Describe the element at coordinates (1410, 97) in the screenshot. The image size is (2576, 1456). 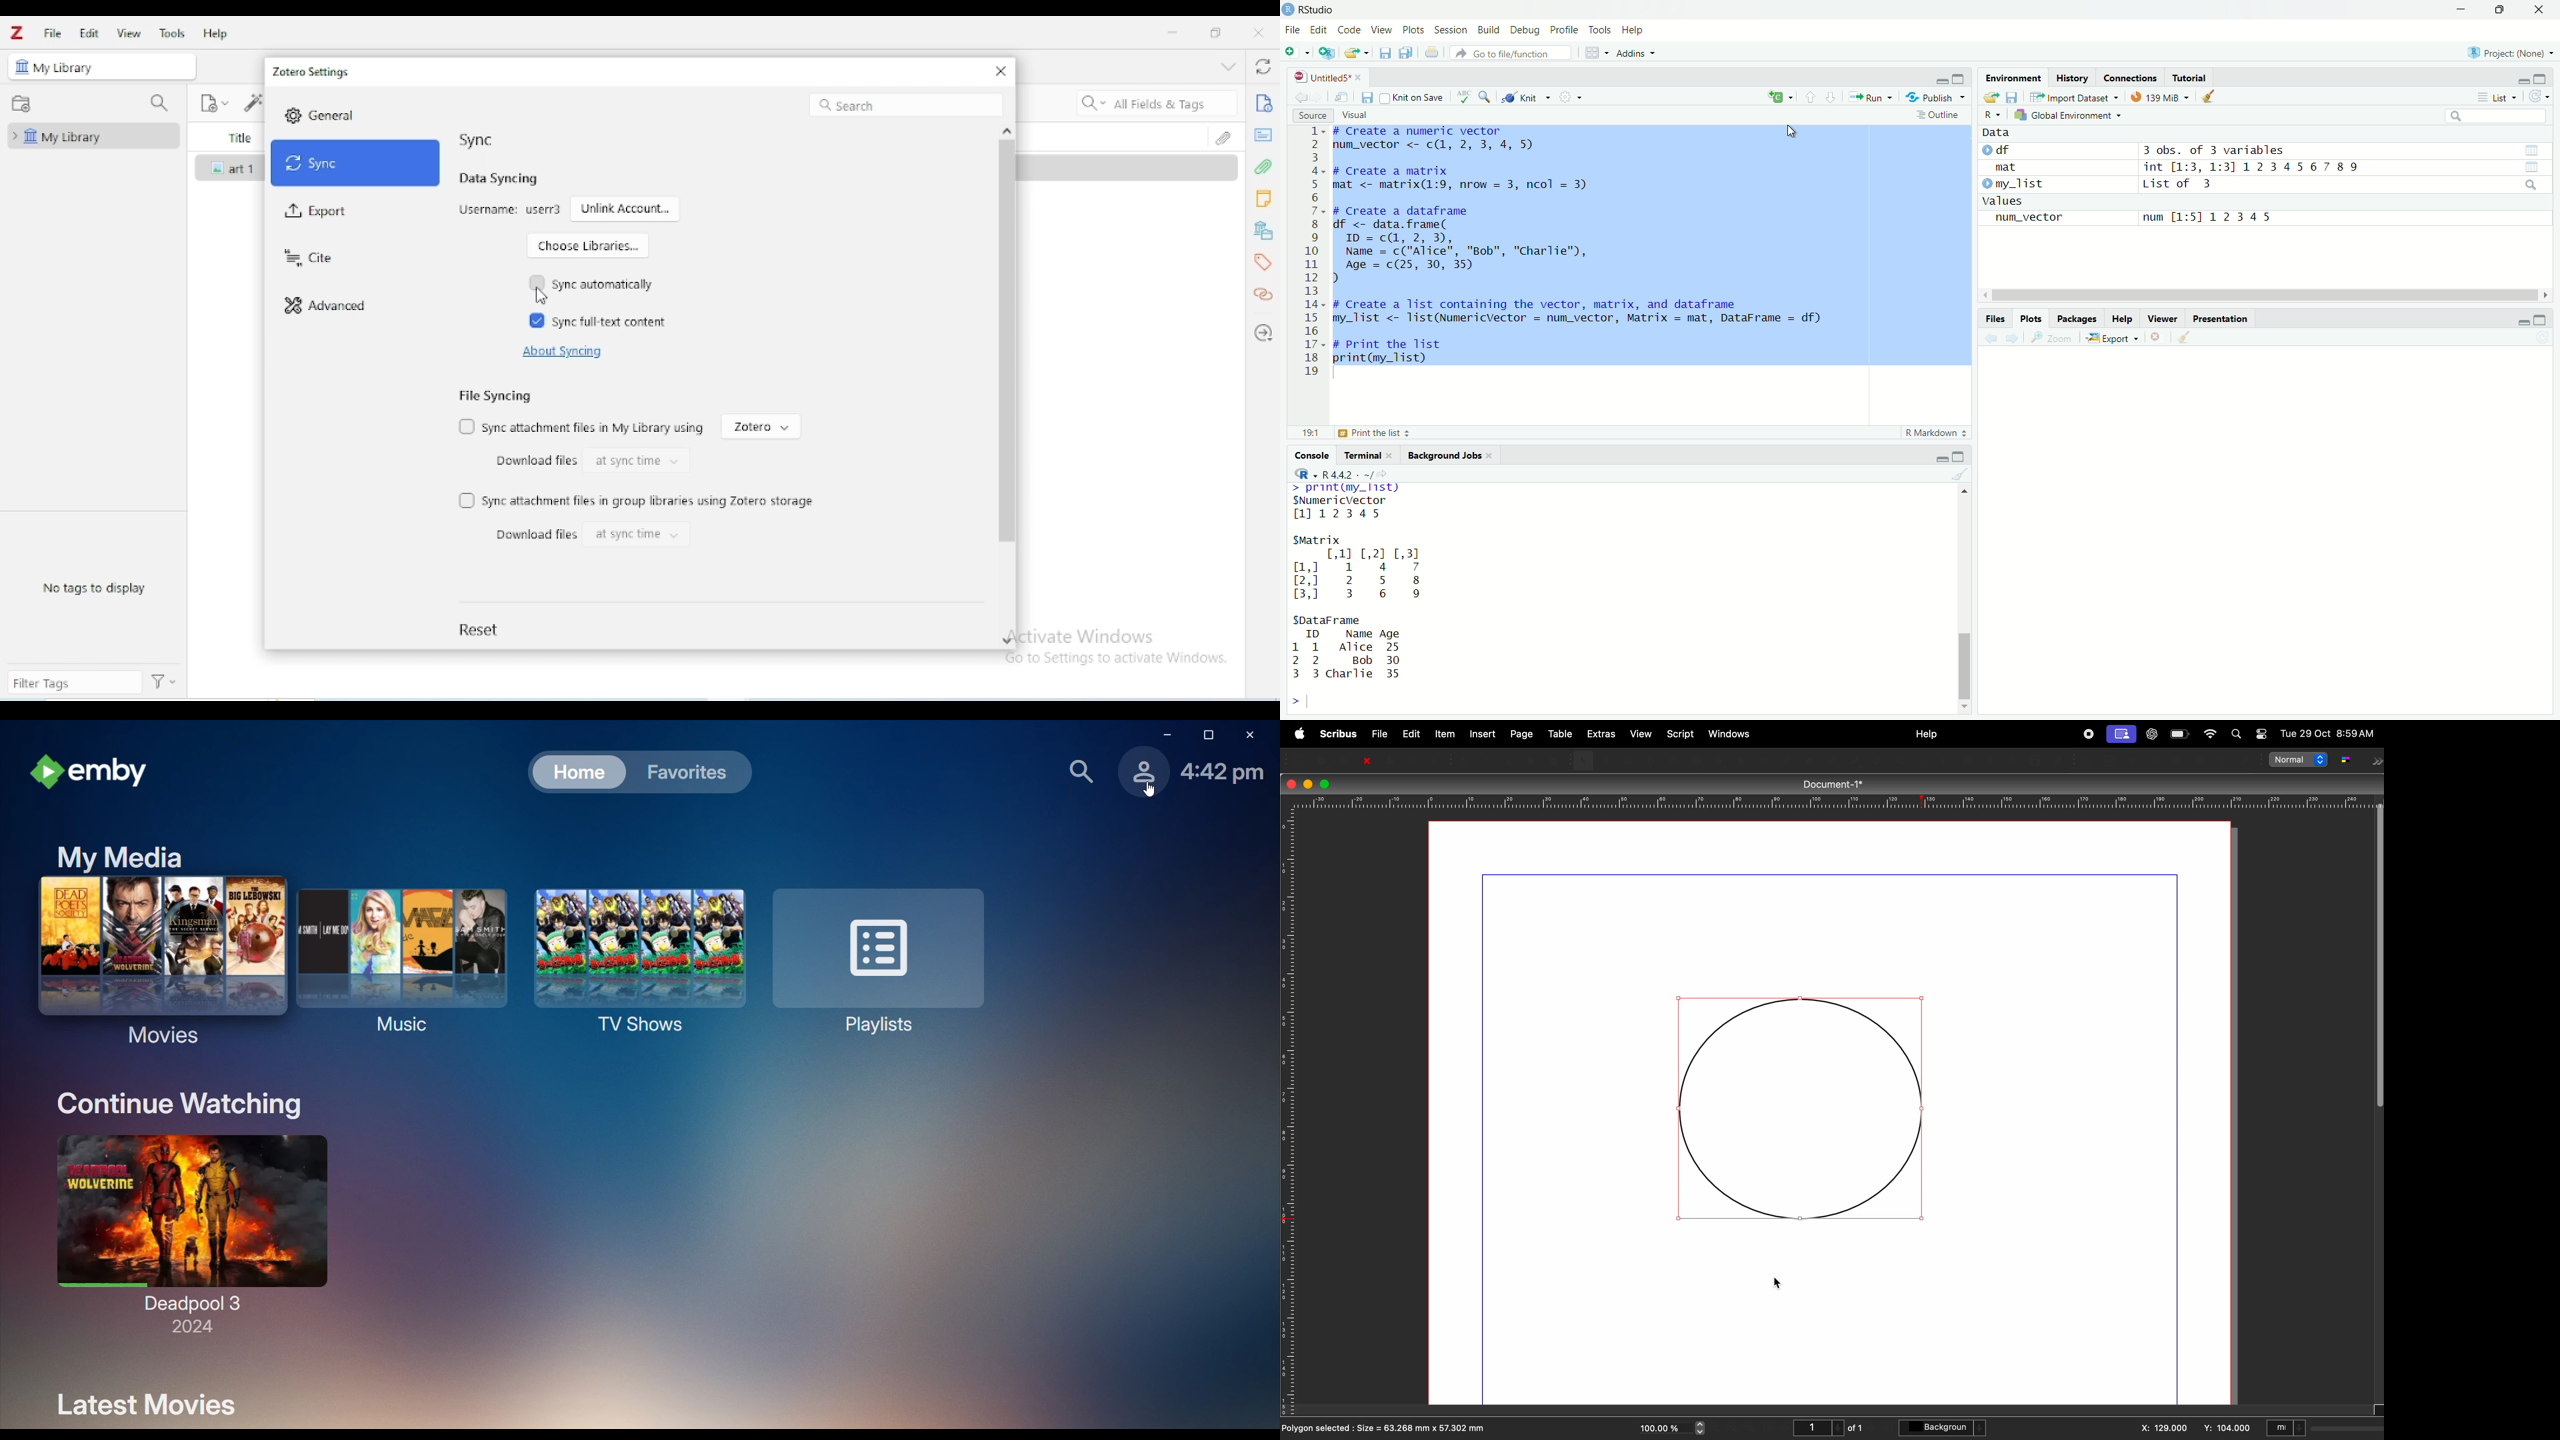
I see `Knit on Save` at that location.